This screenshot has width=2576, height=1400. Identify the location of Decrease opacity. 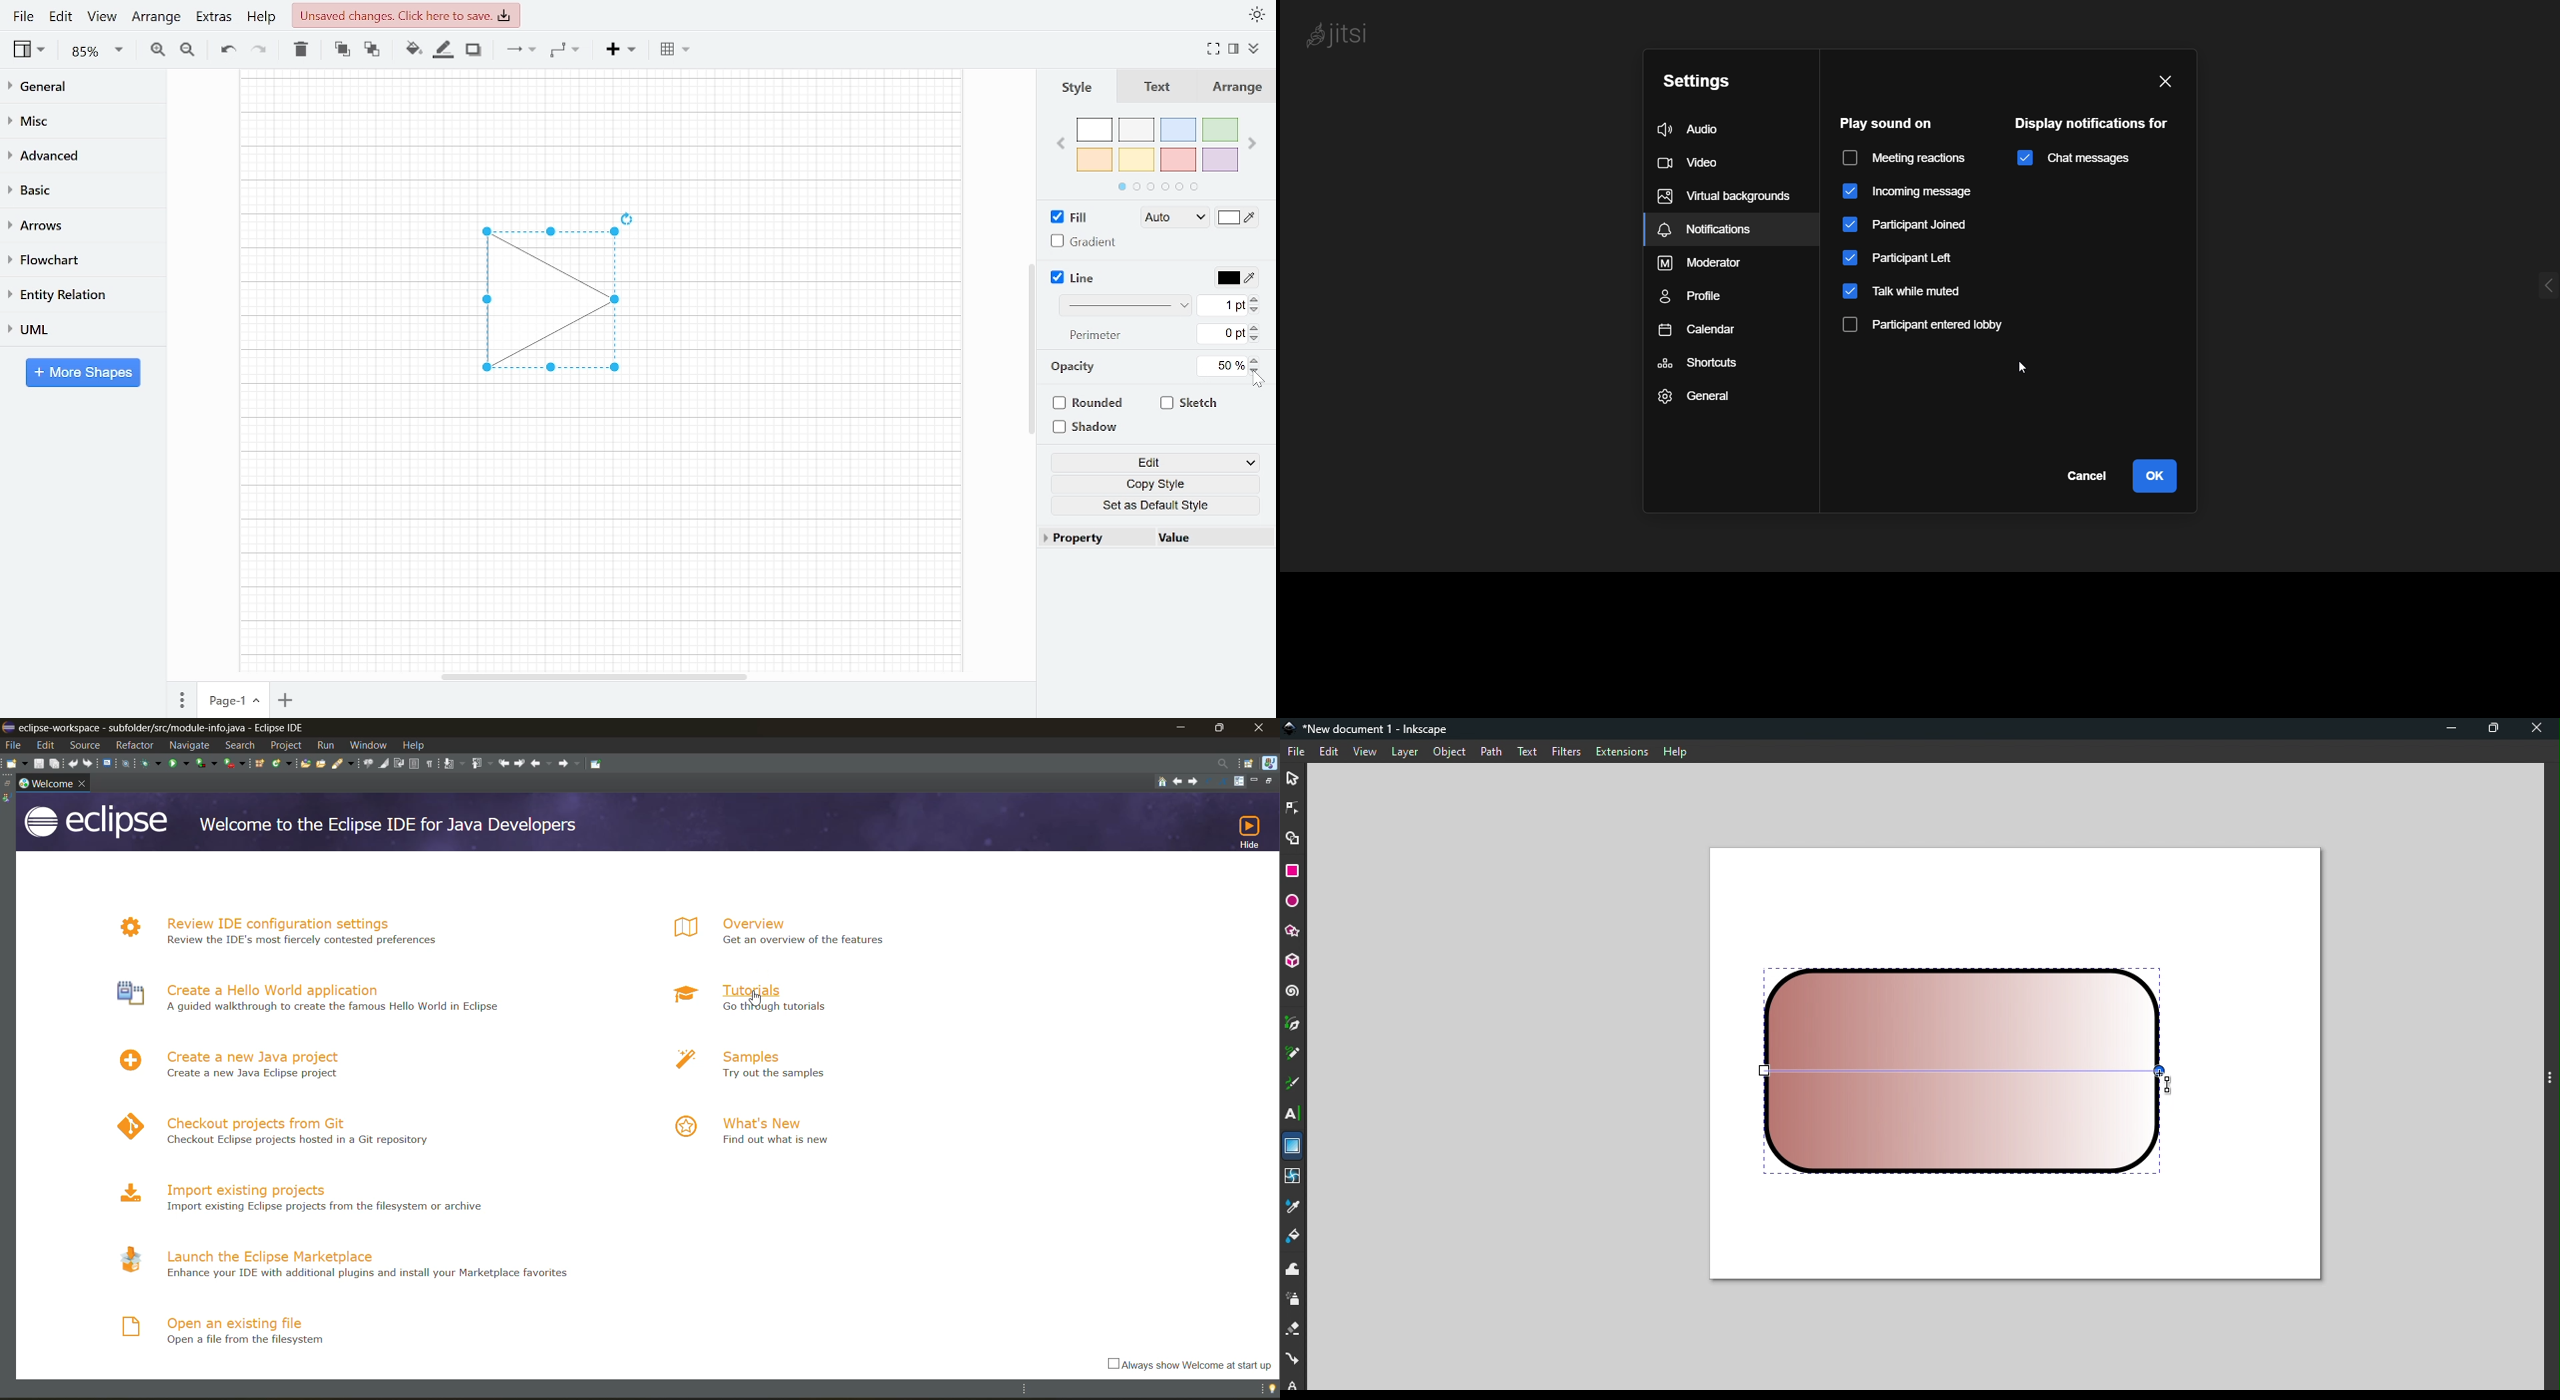
(1257, 371).